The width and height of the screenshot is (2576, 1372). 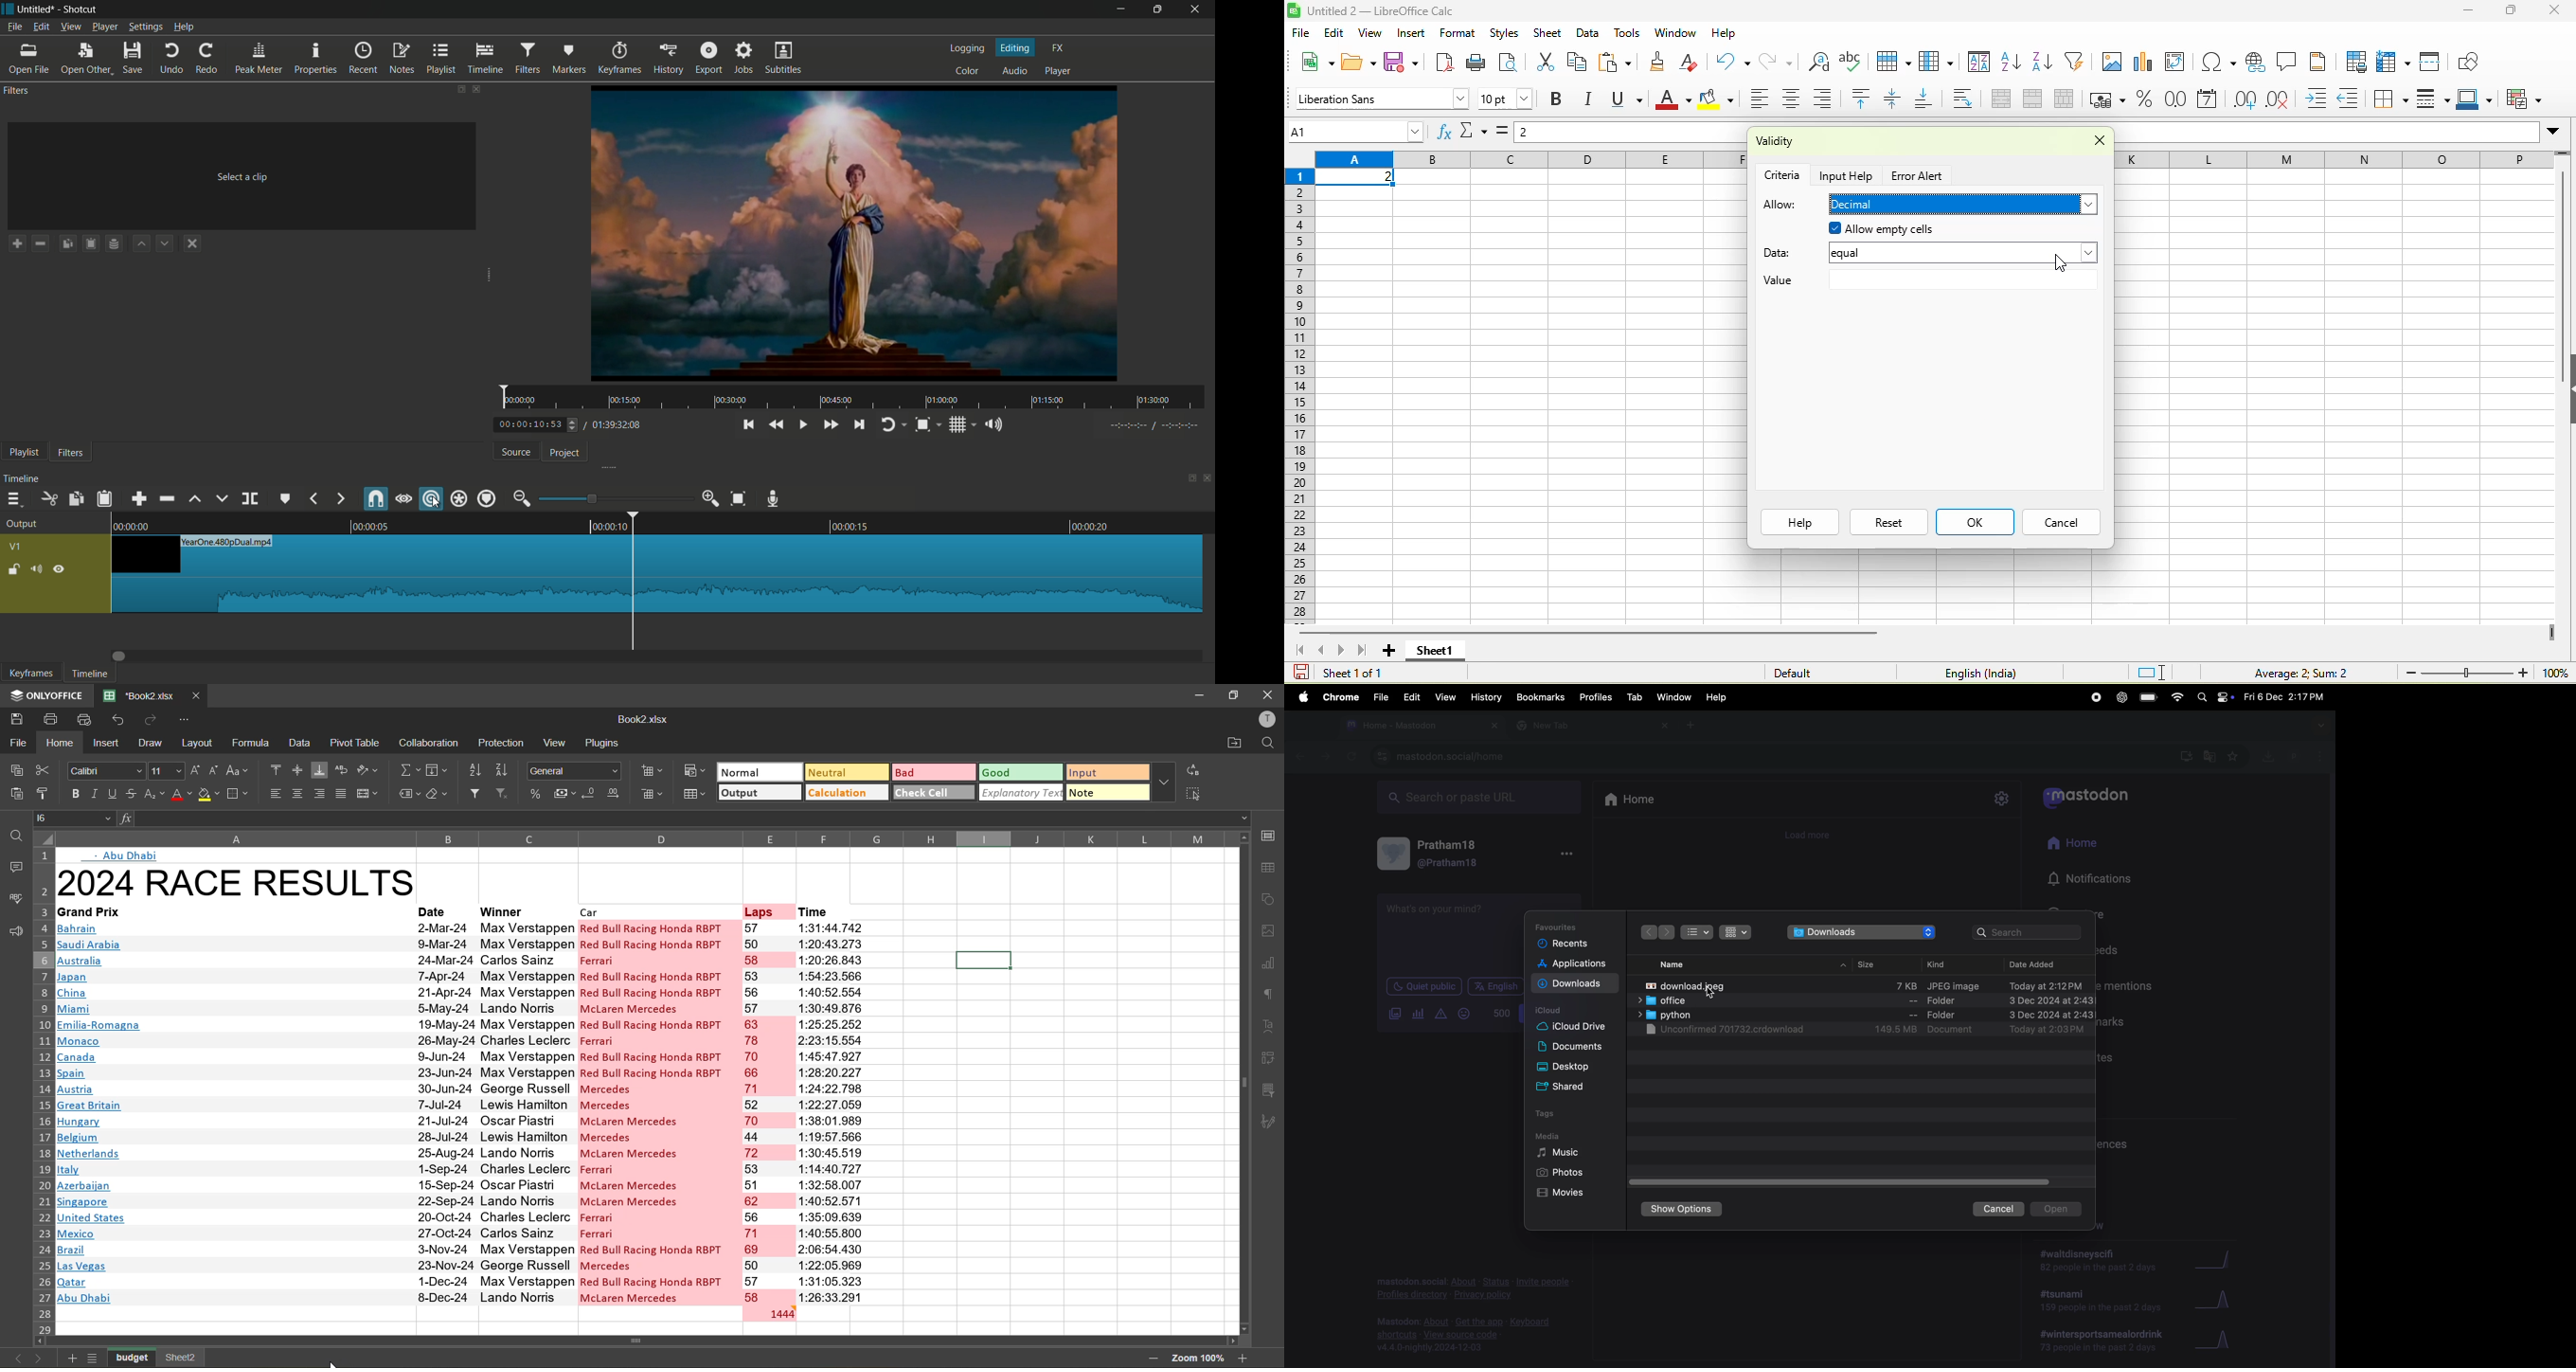 I want to click on increase indent, so click(x=2320, y=99).